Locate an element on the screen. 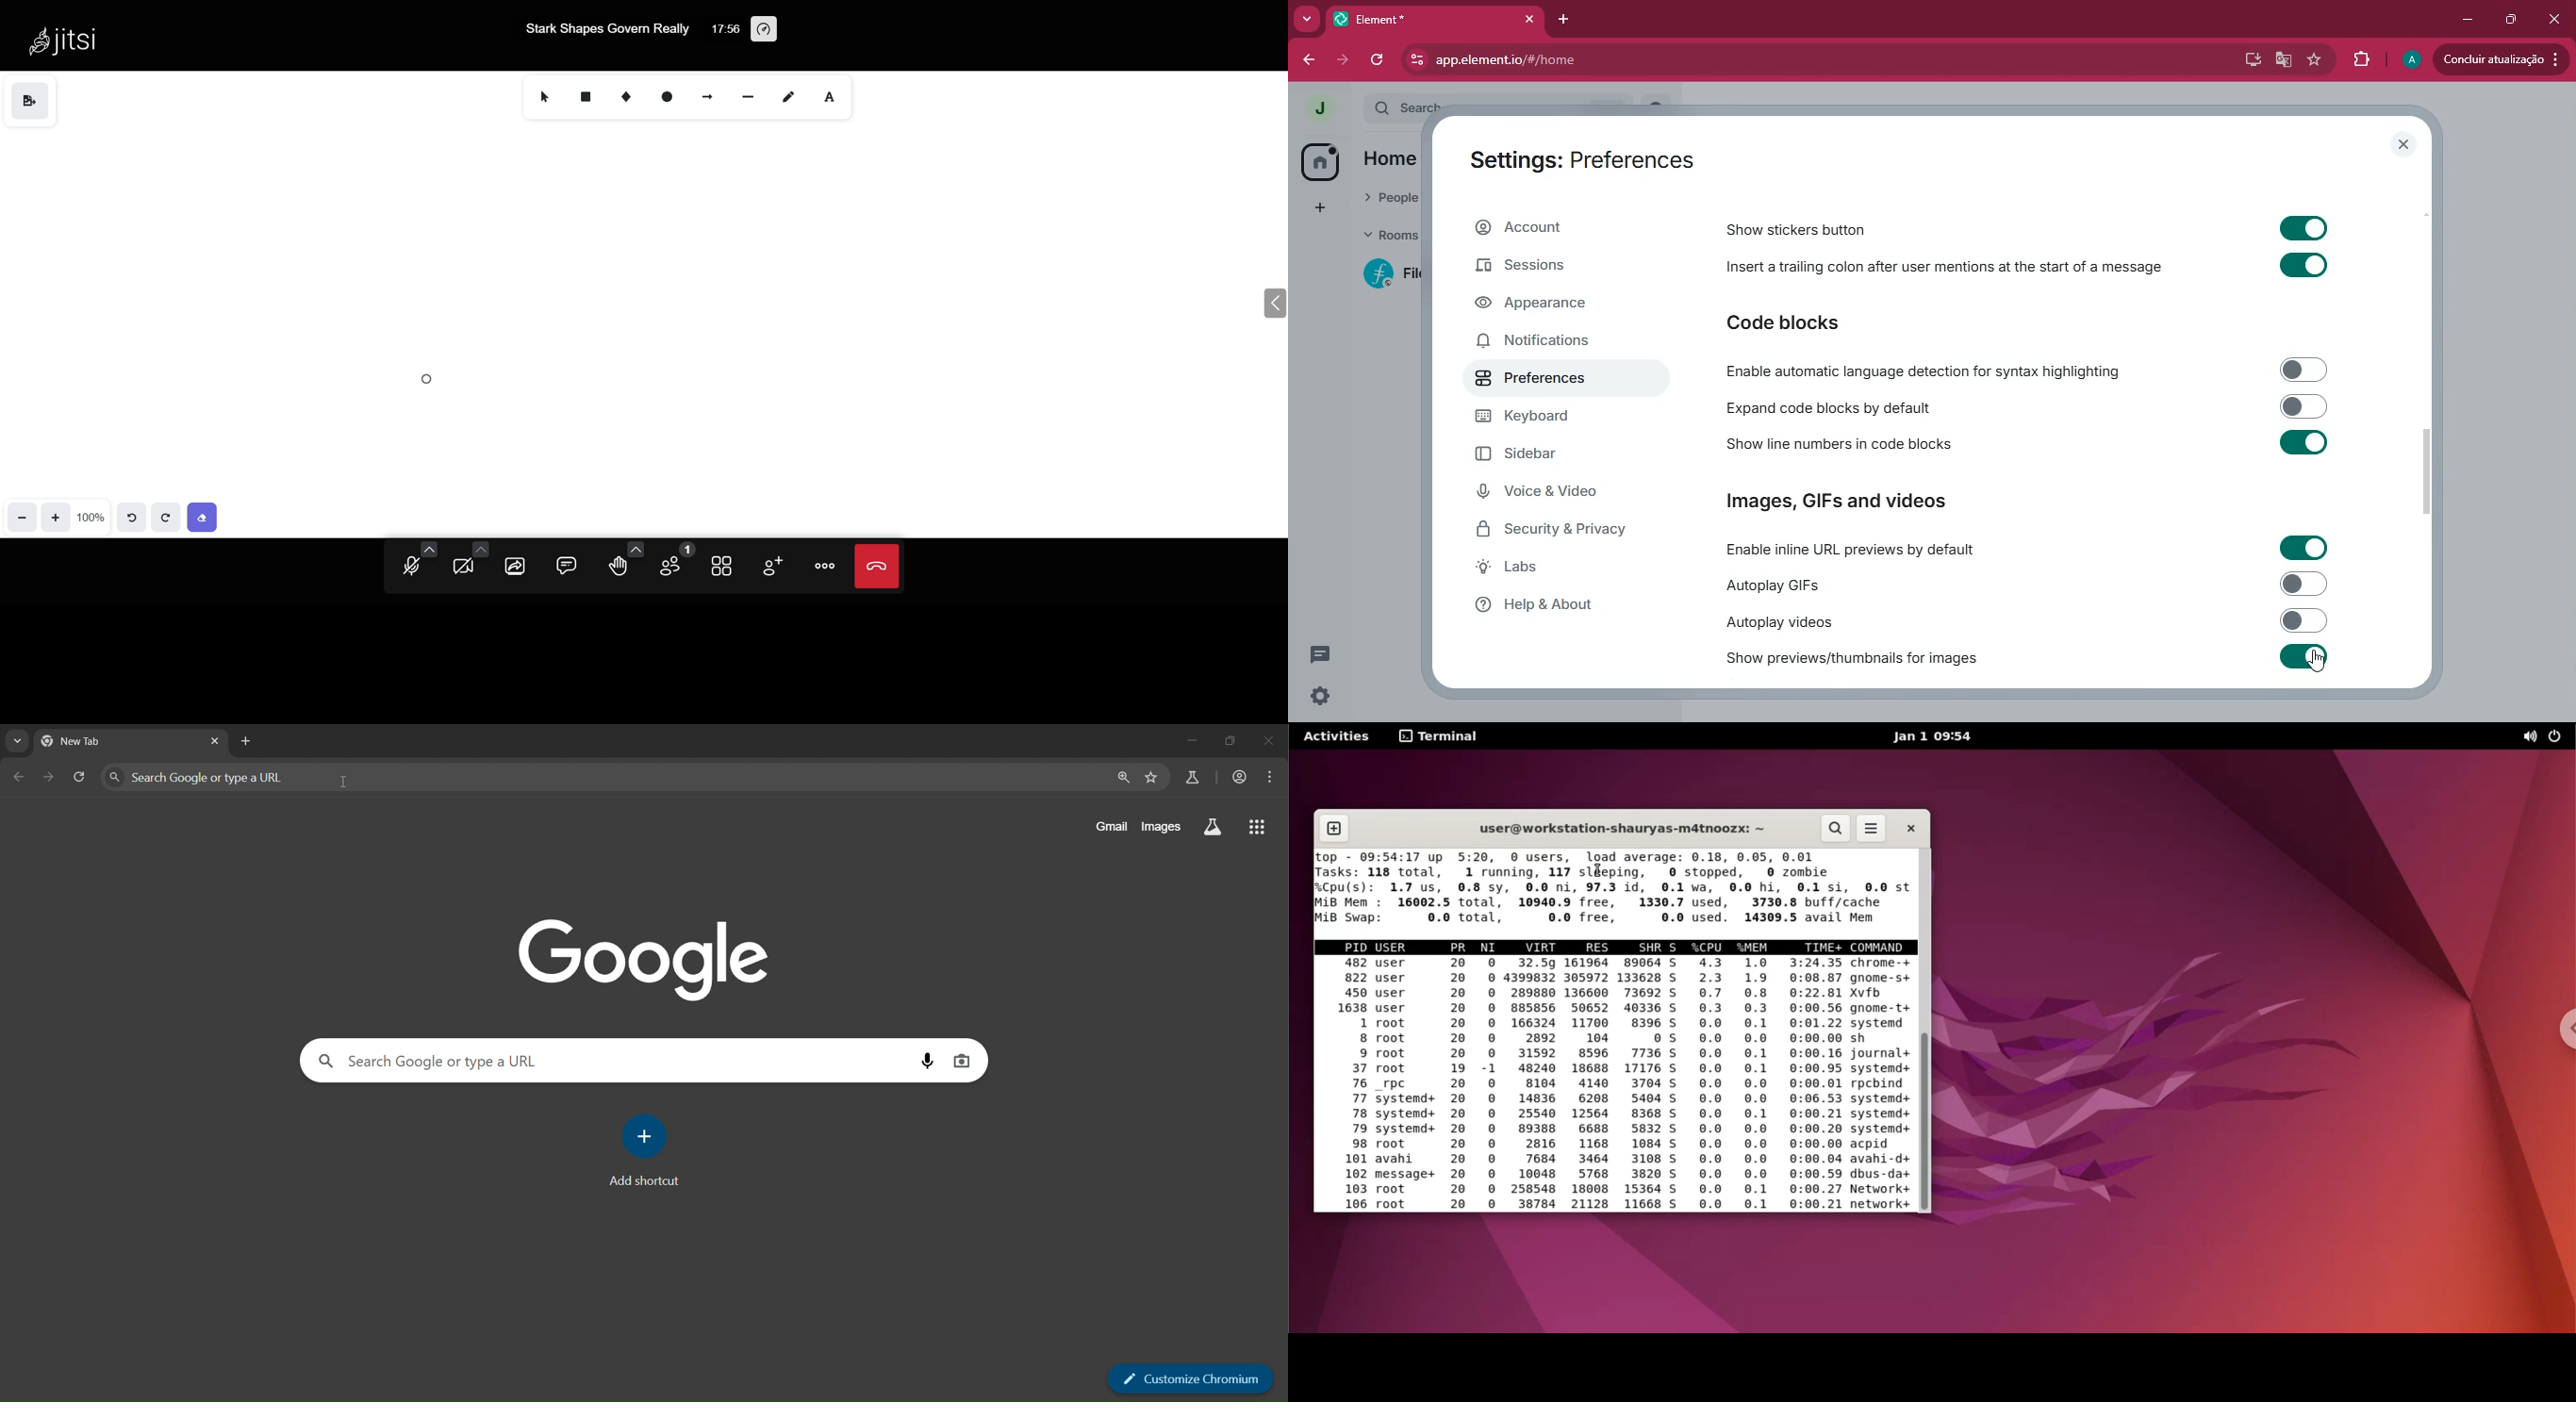 The image size is (2576, 1428). favourite is located at coordinates (2313, 60).